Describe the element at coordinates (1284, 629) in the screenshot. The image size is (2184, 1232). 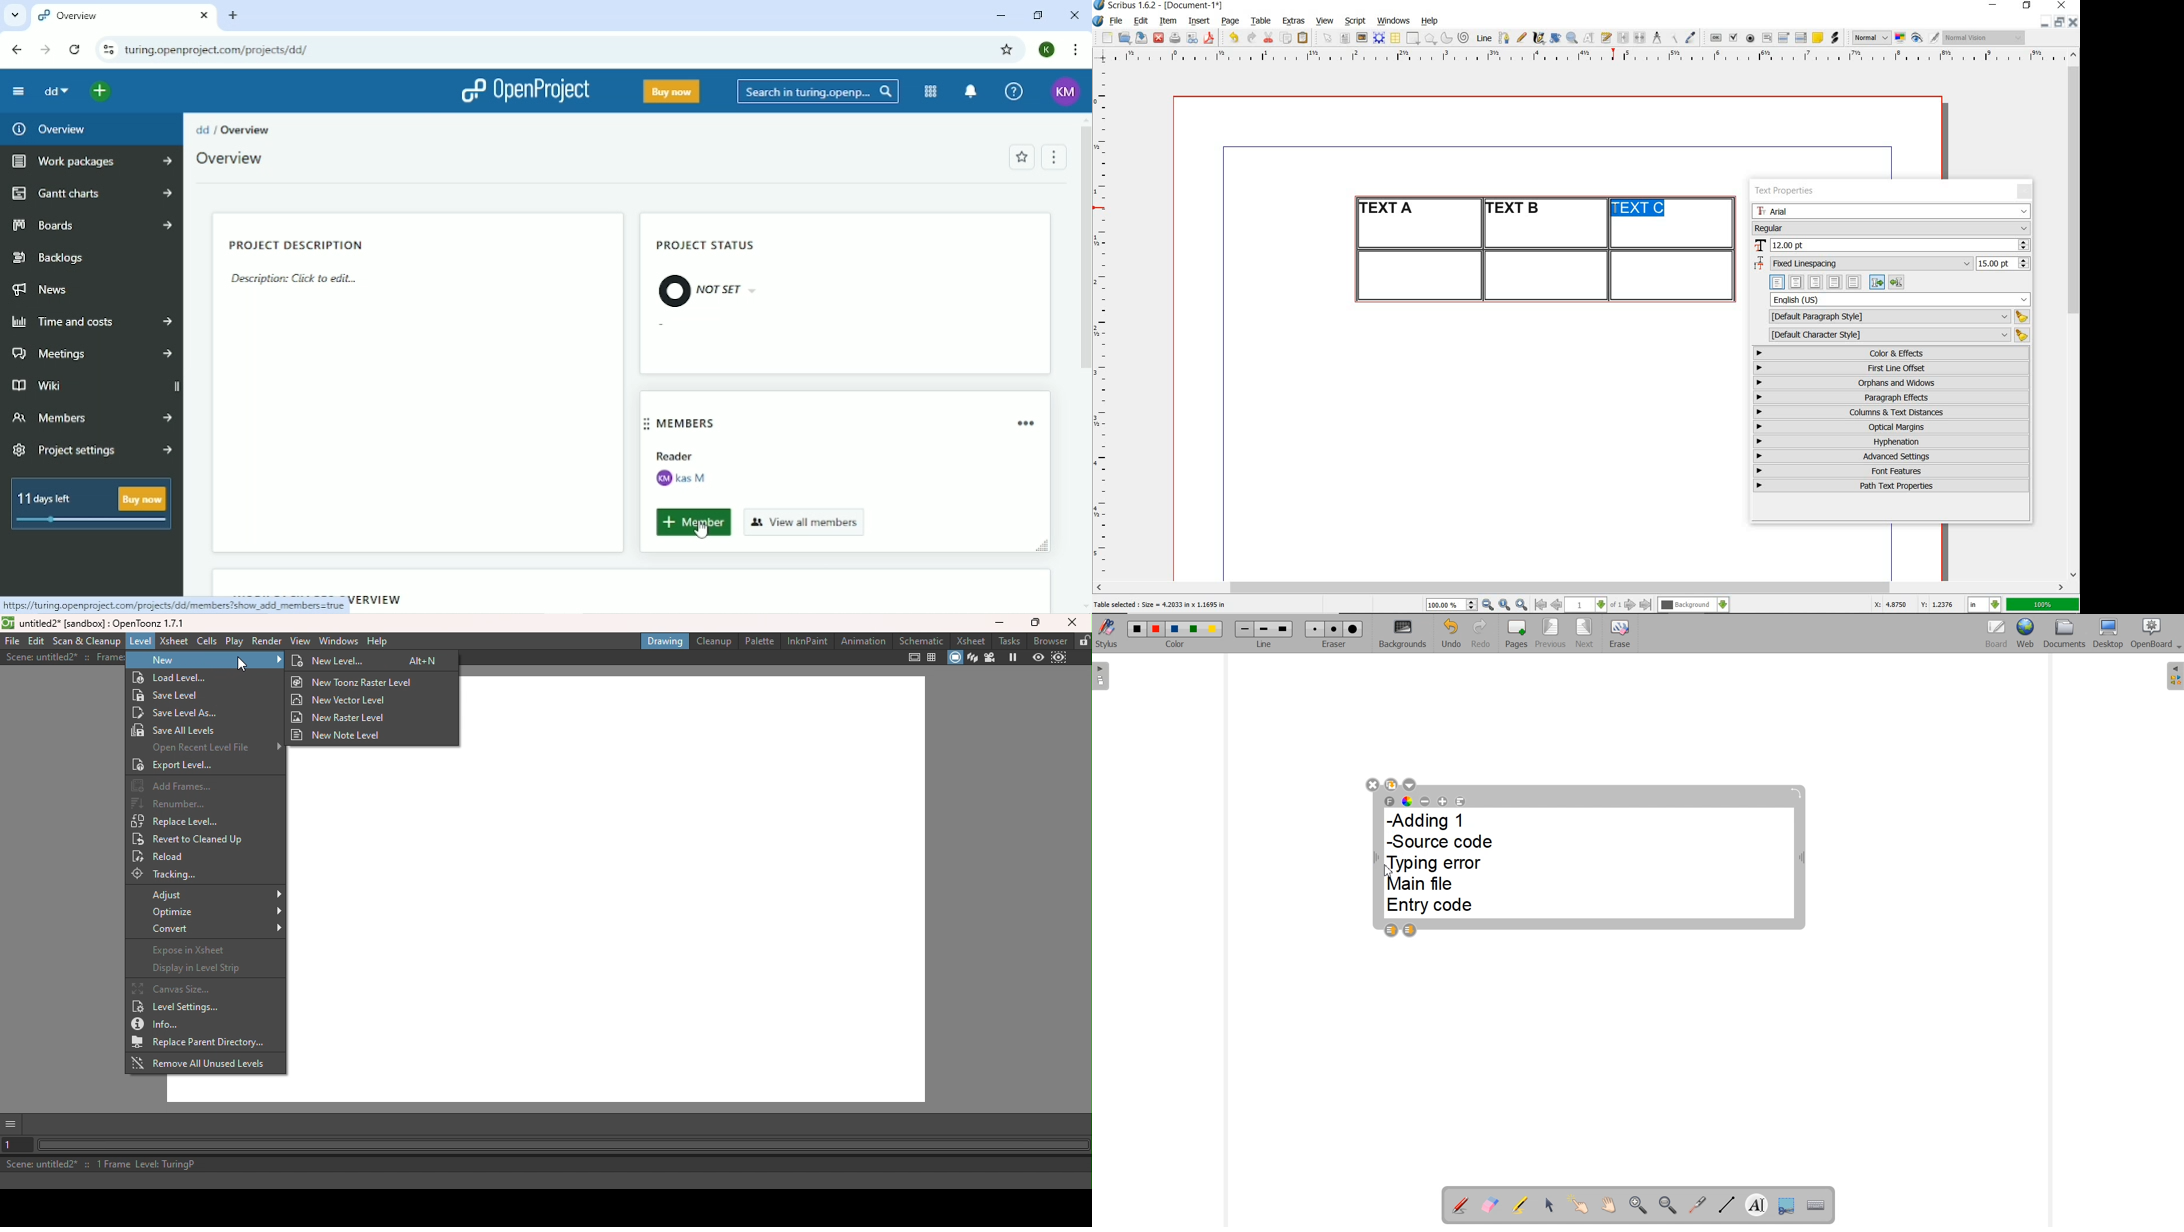
I see `Large line` at that location.